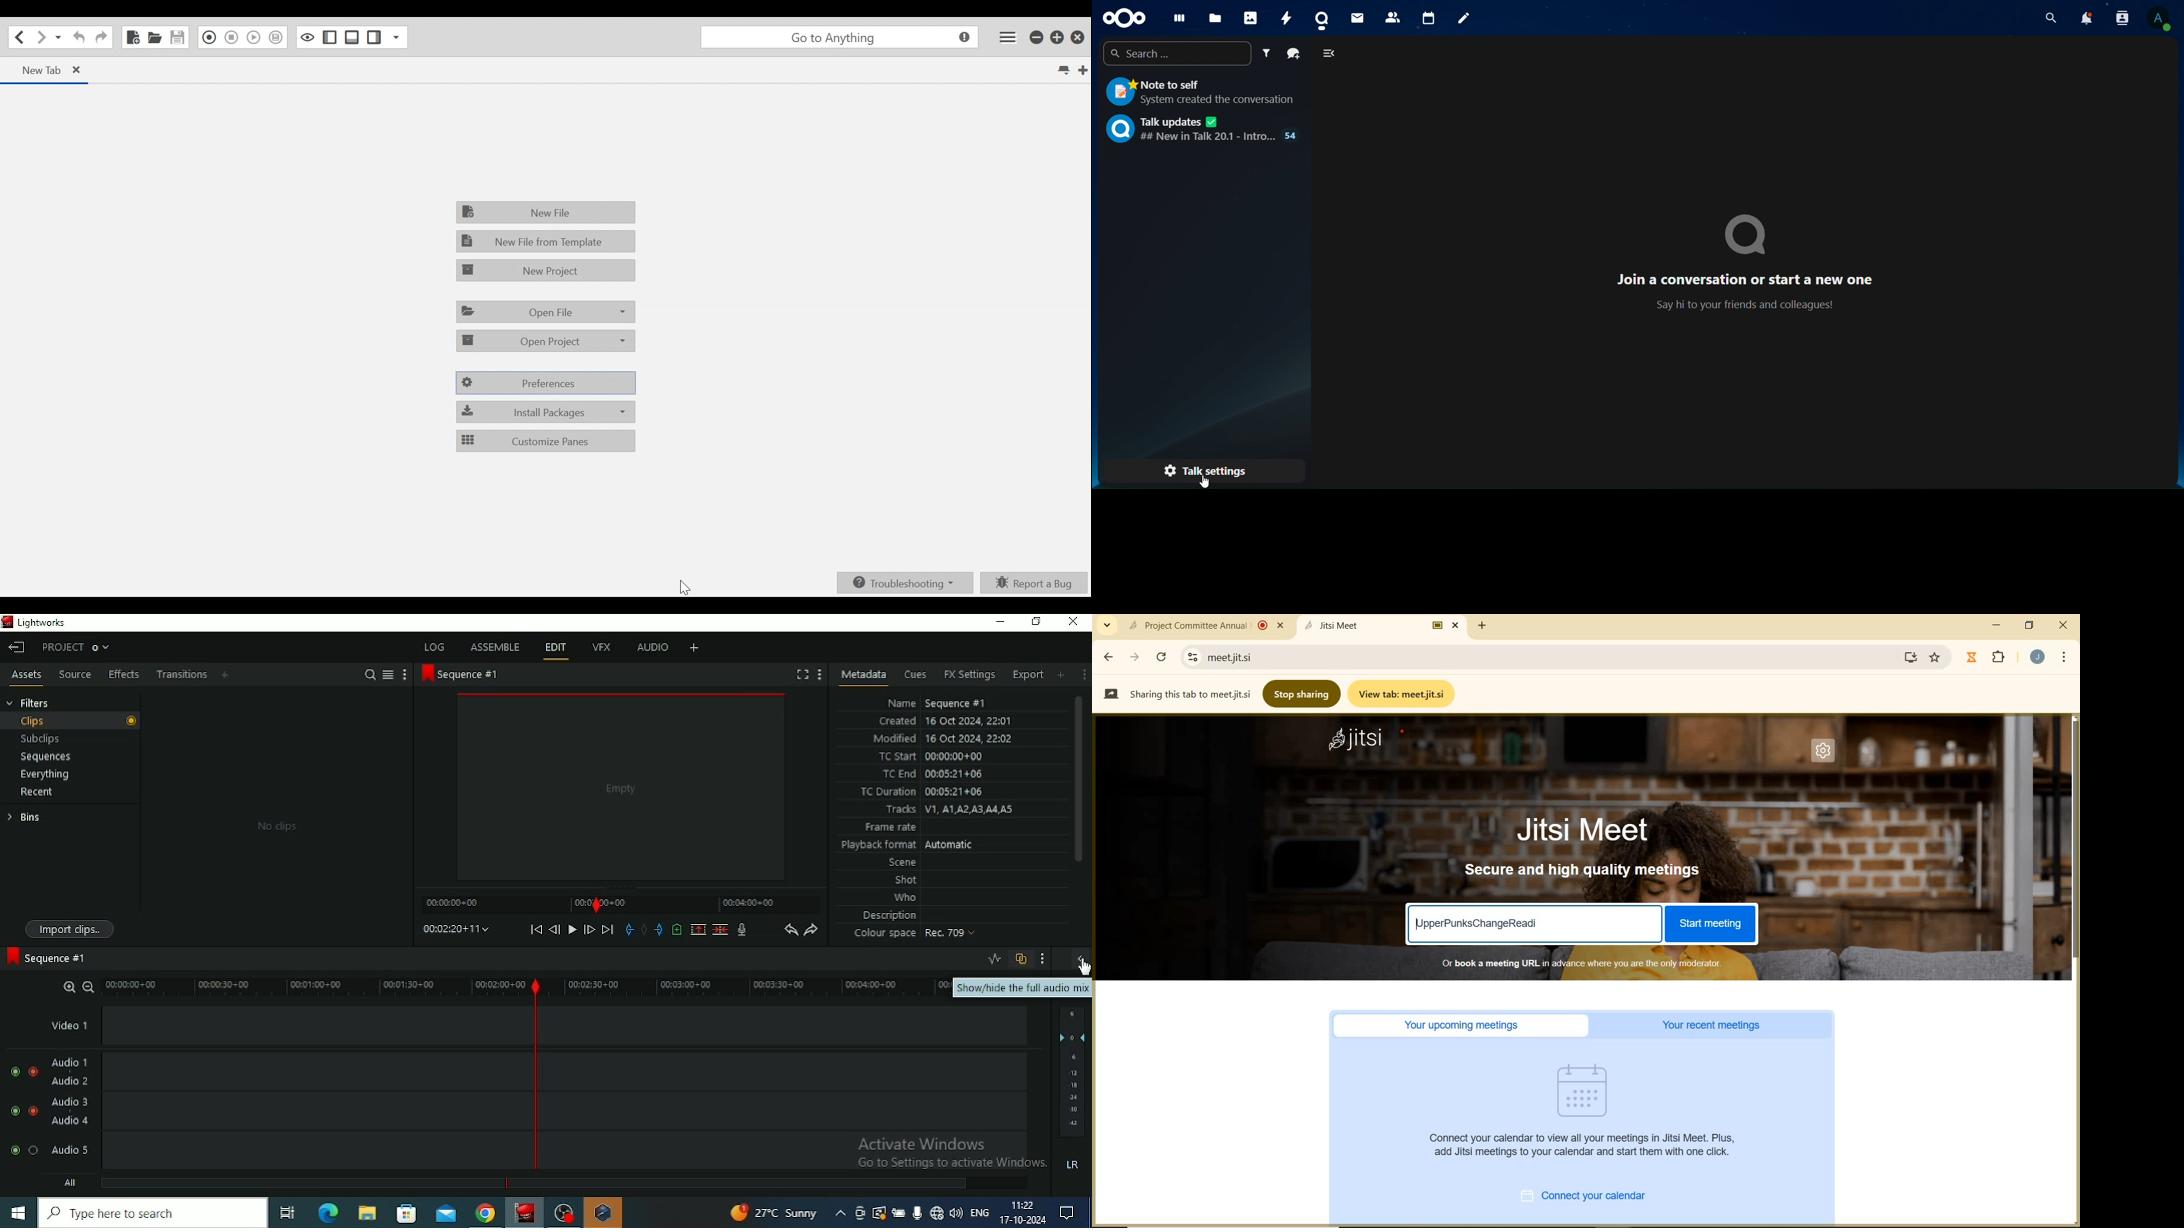 This screenshot has width=2184, height=1232. What do you see at coordinates (77, 648) in the screenshot?
I see `Show/change project details` at bounding box center [77, 648].